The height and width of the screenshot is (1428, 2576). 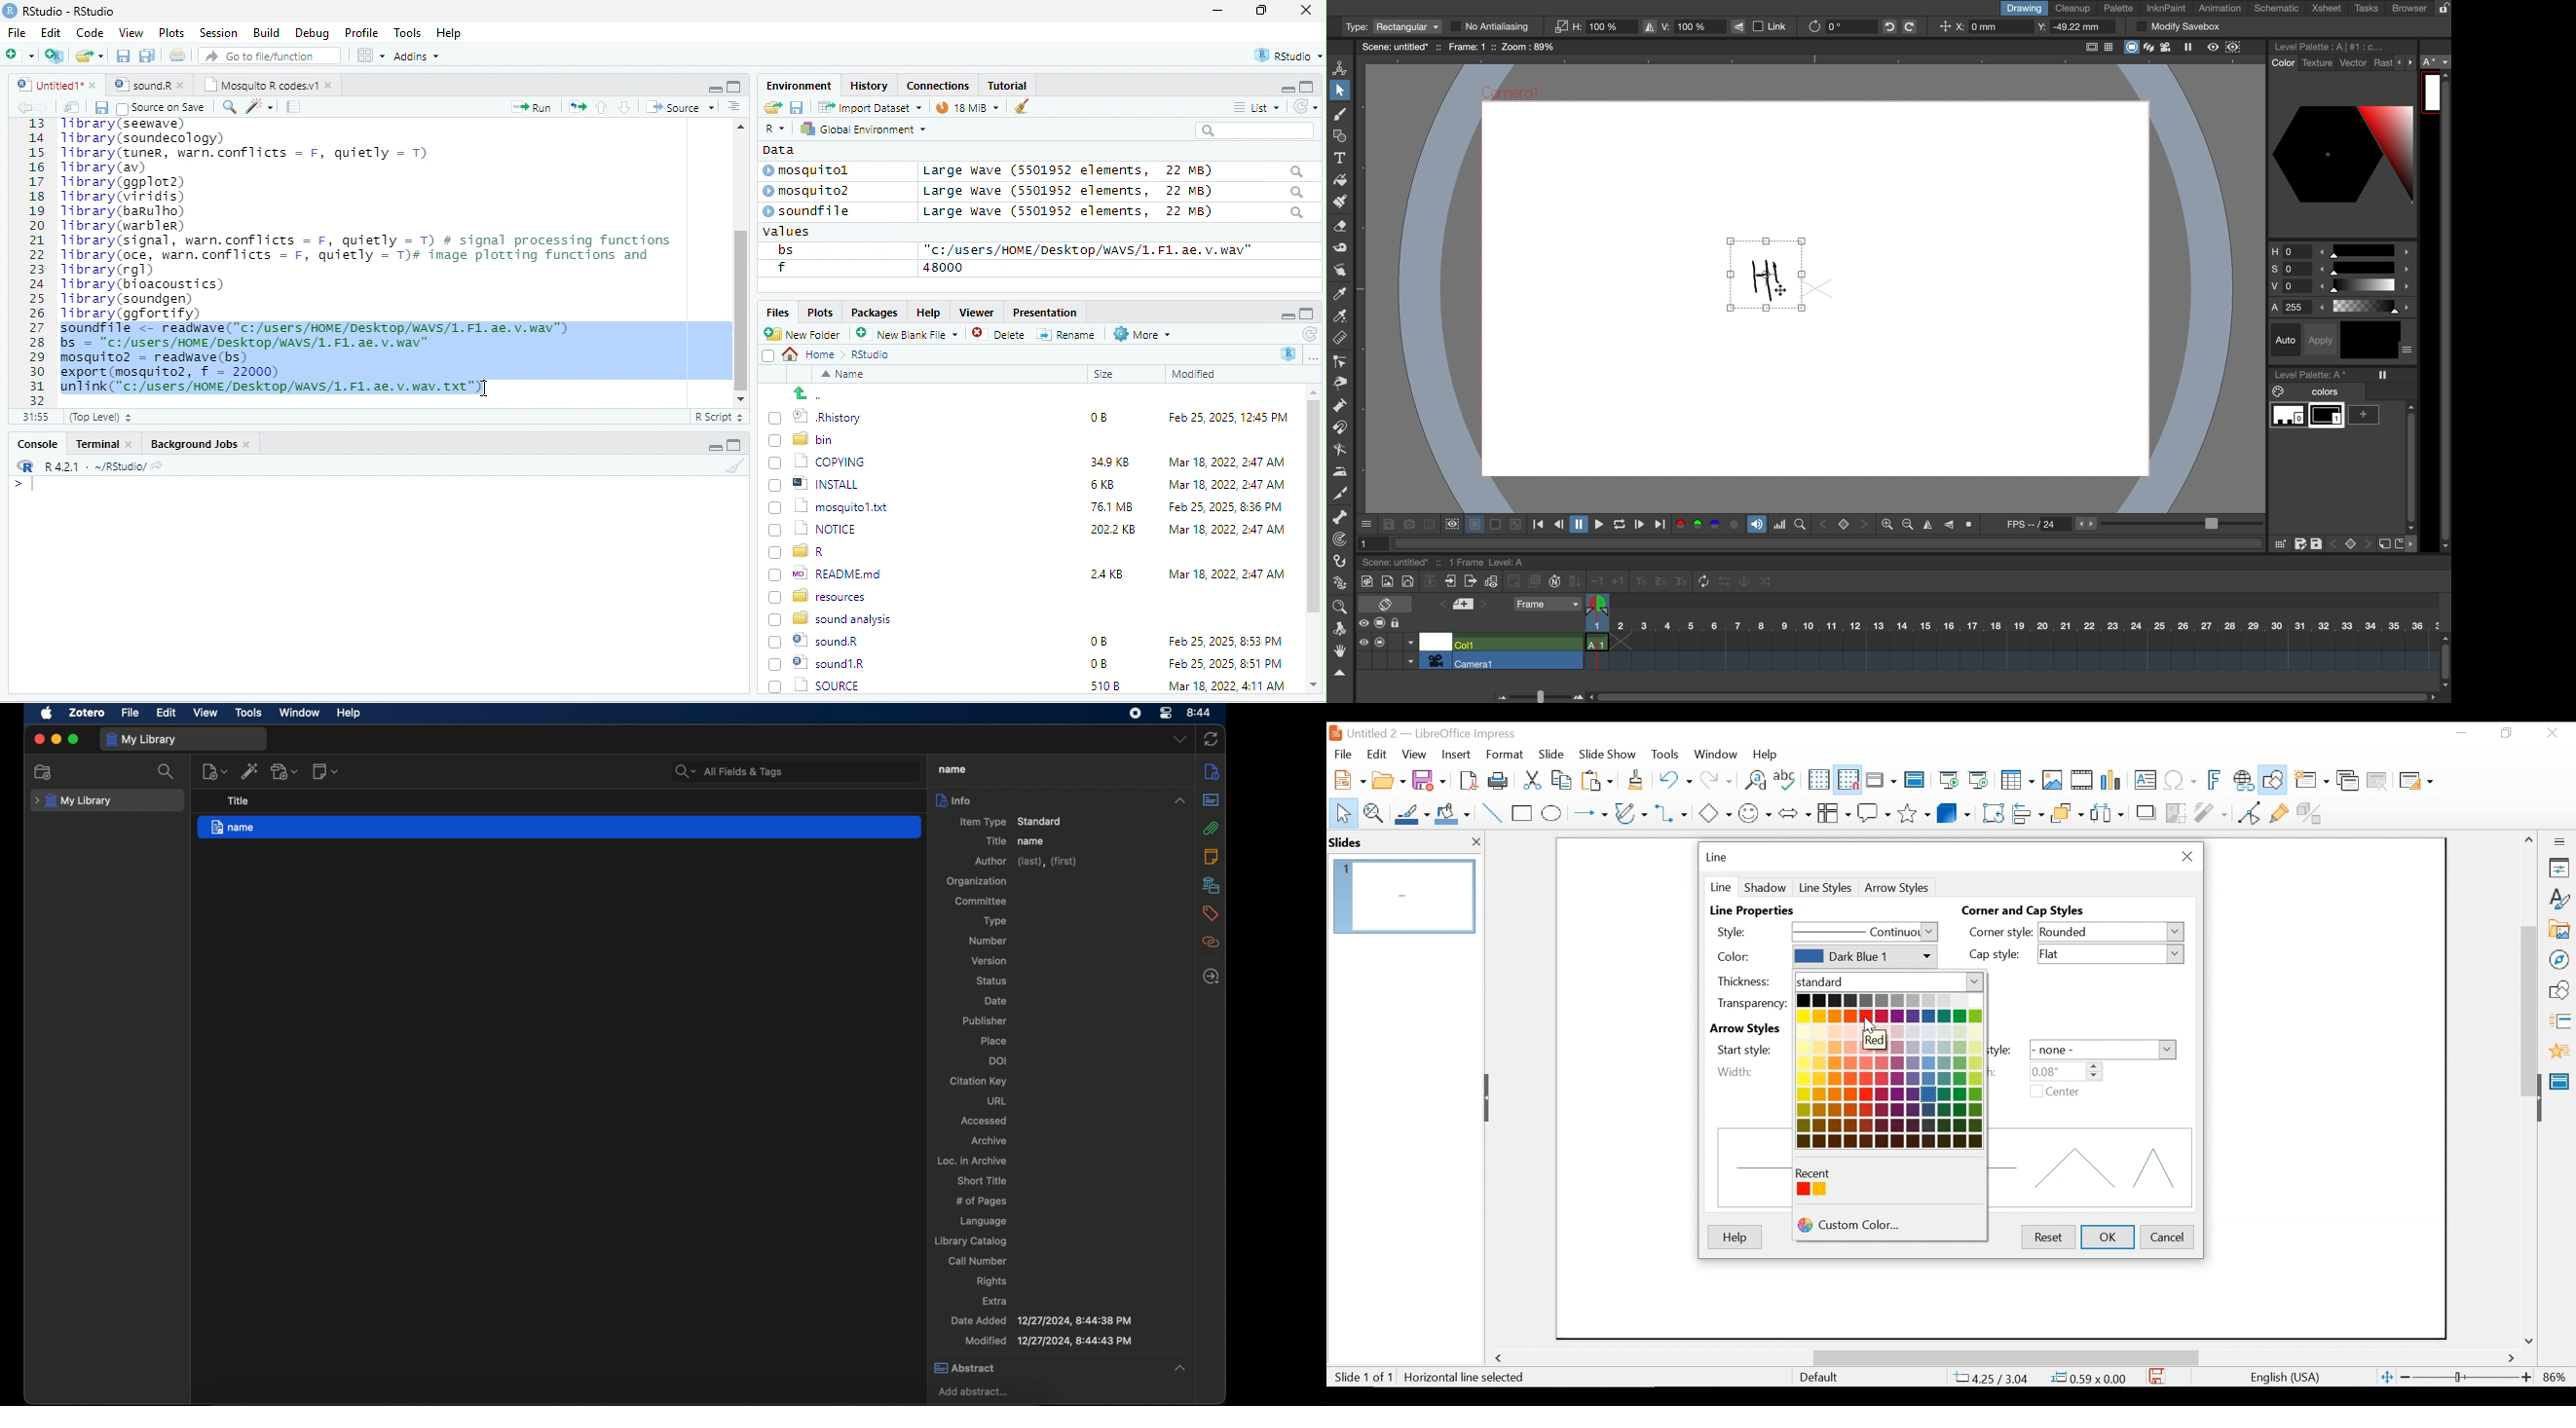 What do you see at coordinates (913, 337) in the screenshot?
I see `’ New blank File` at bounding box center [913, 337].